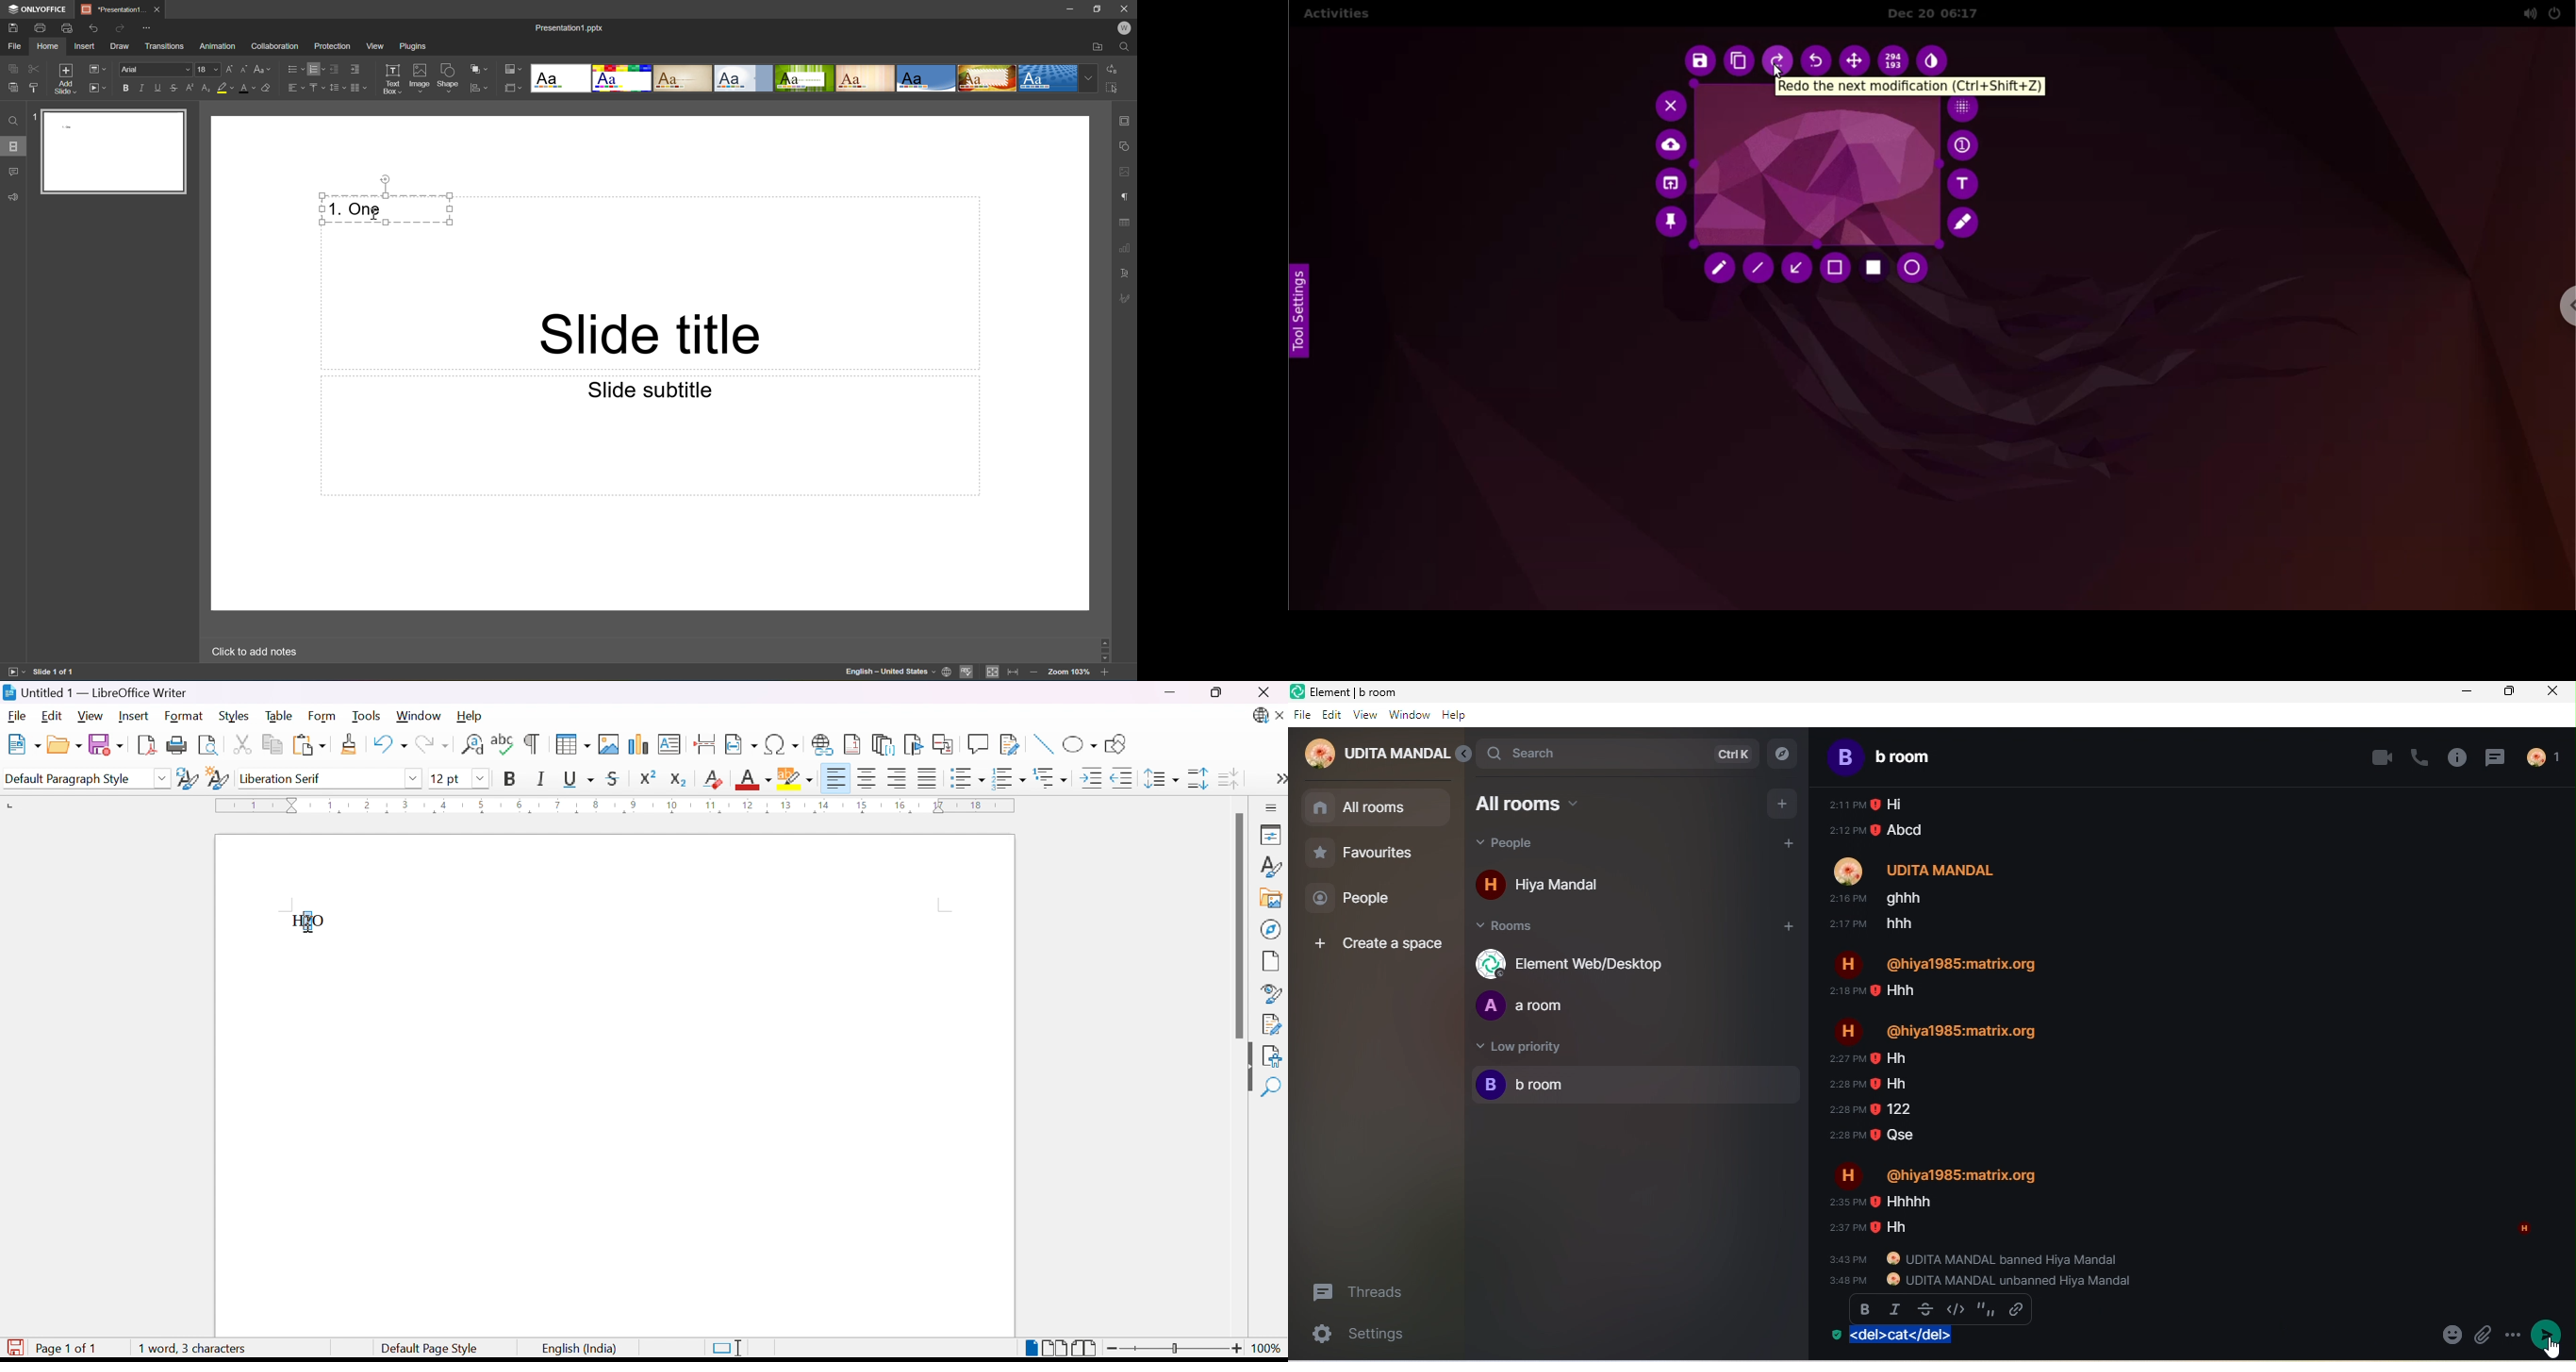 The height and width of the screenshot is (1372, 2576). I want to click on redo, so click(1778, 62).